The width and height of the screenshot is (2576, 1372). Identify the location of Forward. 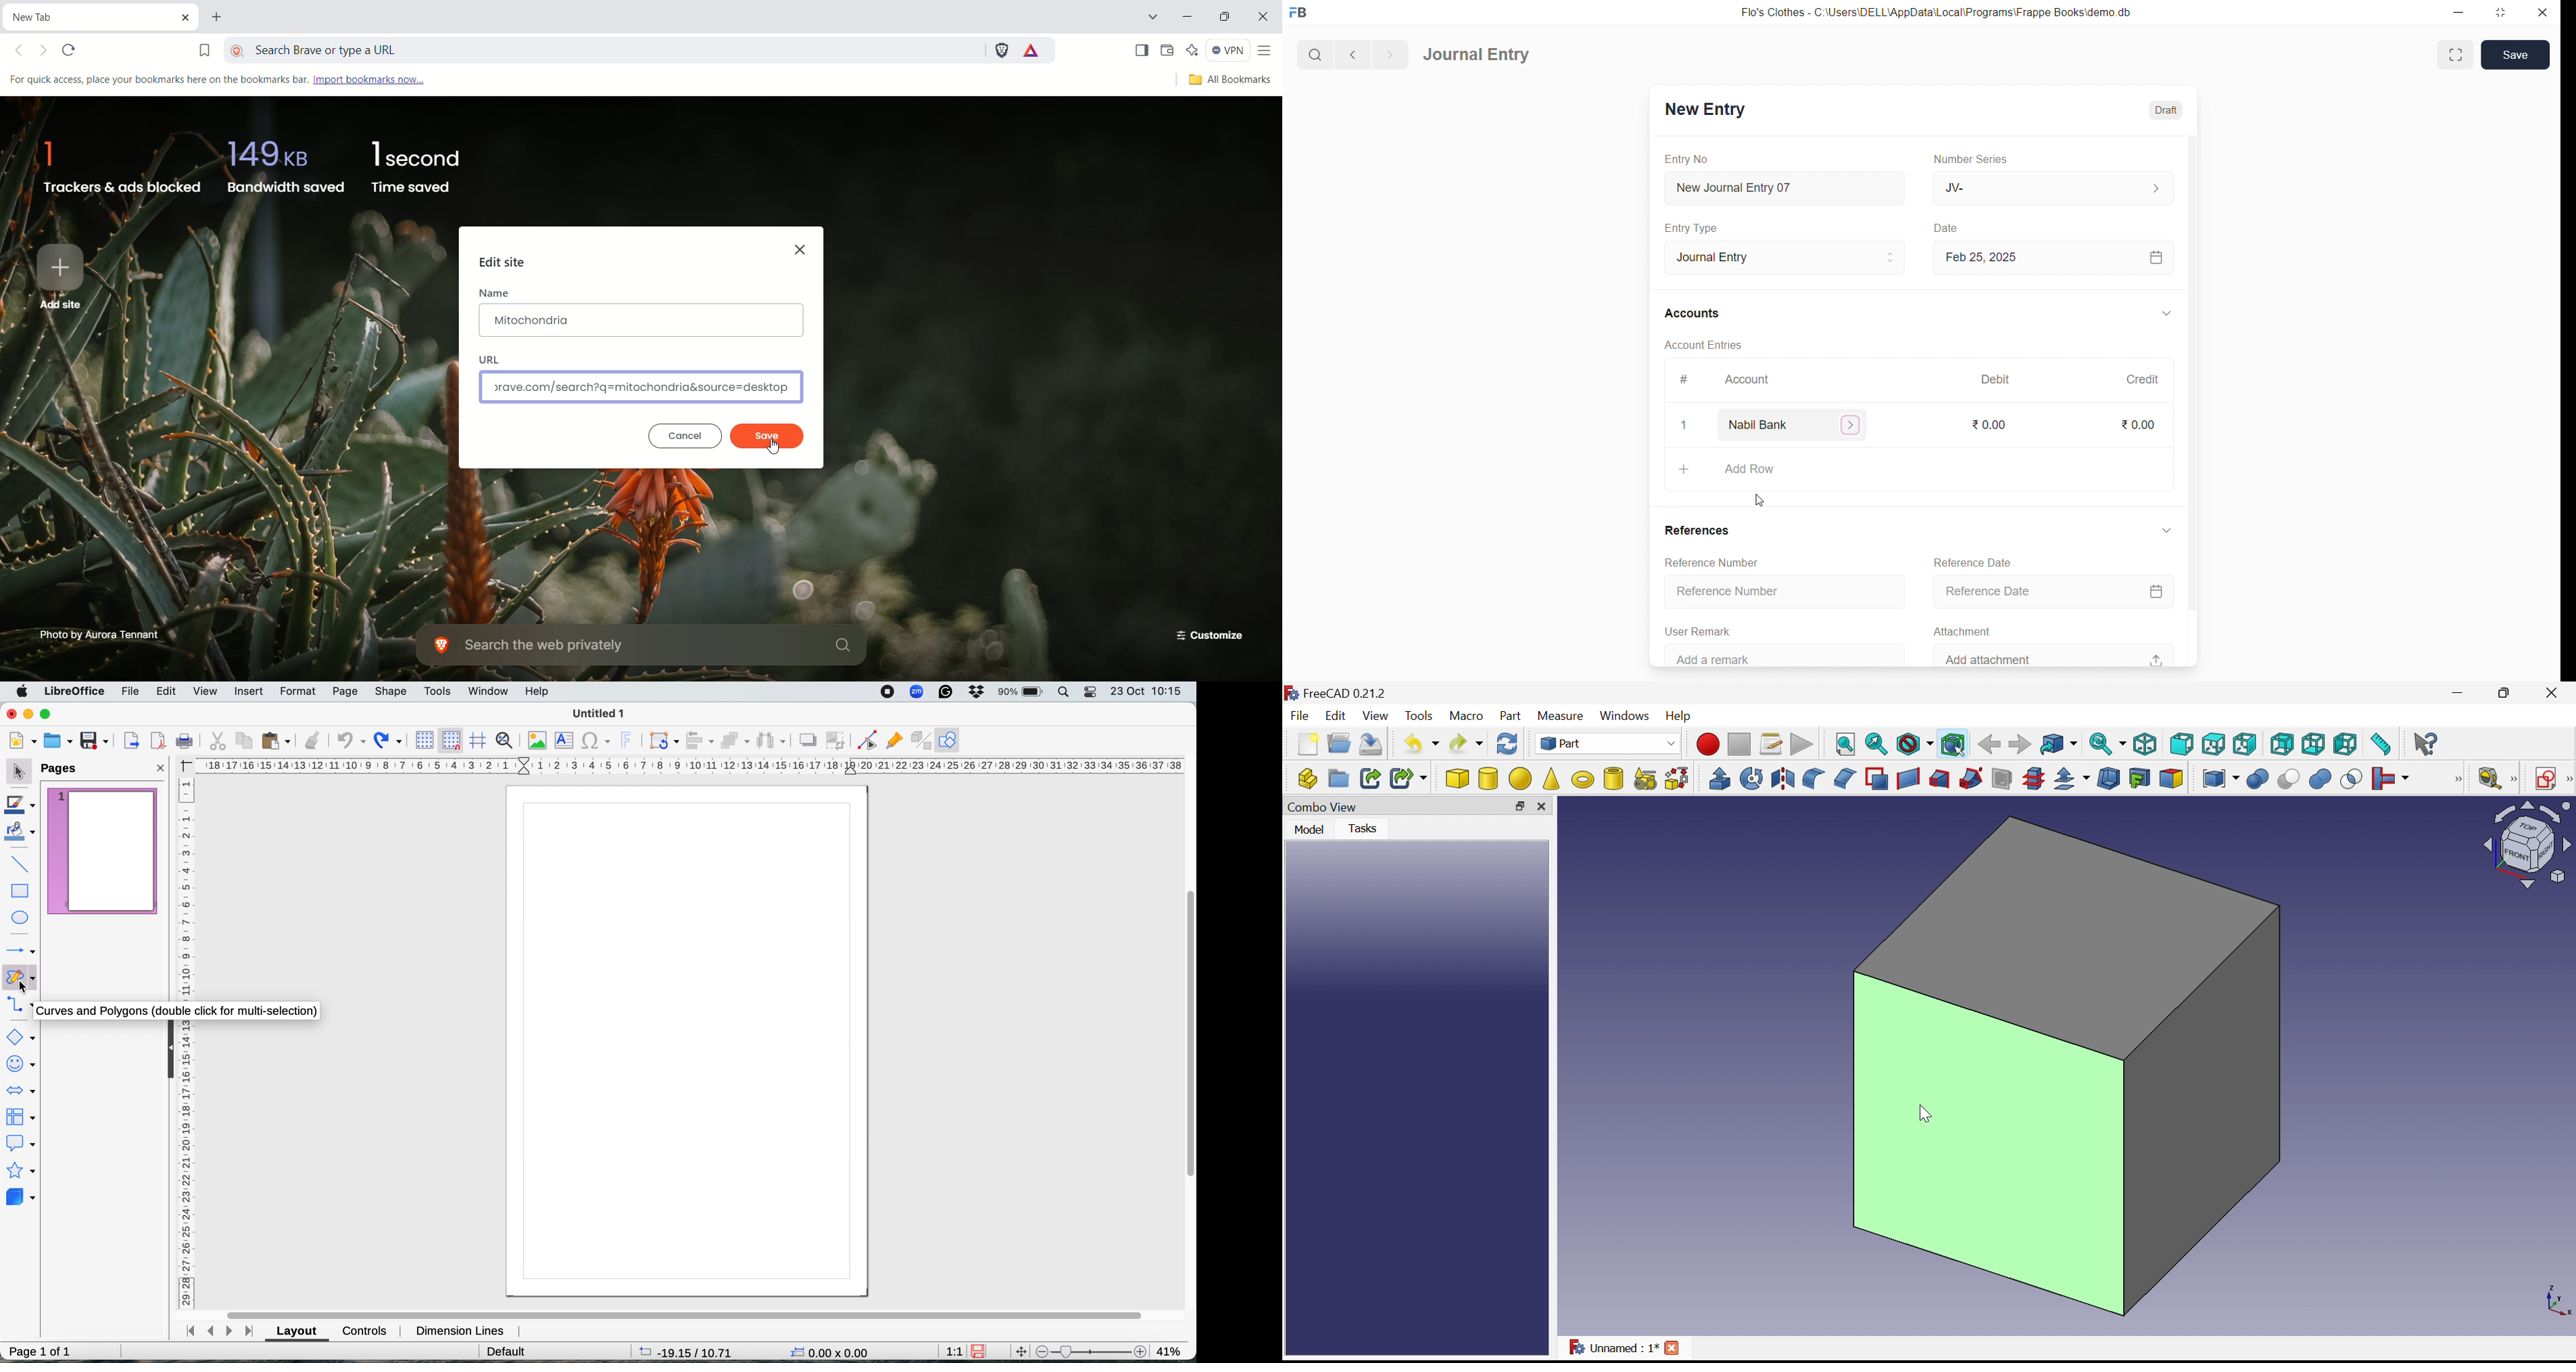
(2021, 743).